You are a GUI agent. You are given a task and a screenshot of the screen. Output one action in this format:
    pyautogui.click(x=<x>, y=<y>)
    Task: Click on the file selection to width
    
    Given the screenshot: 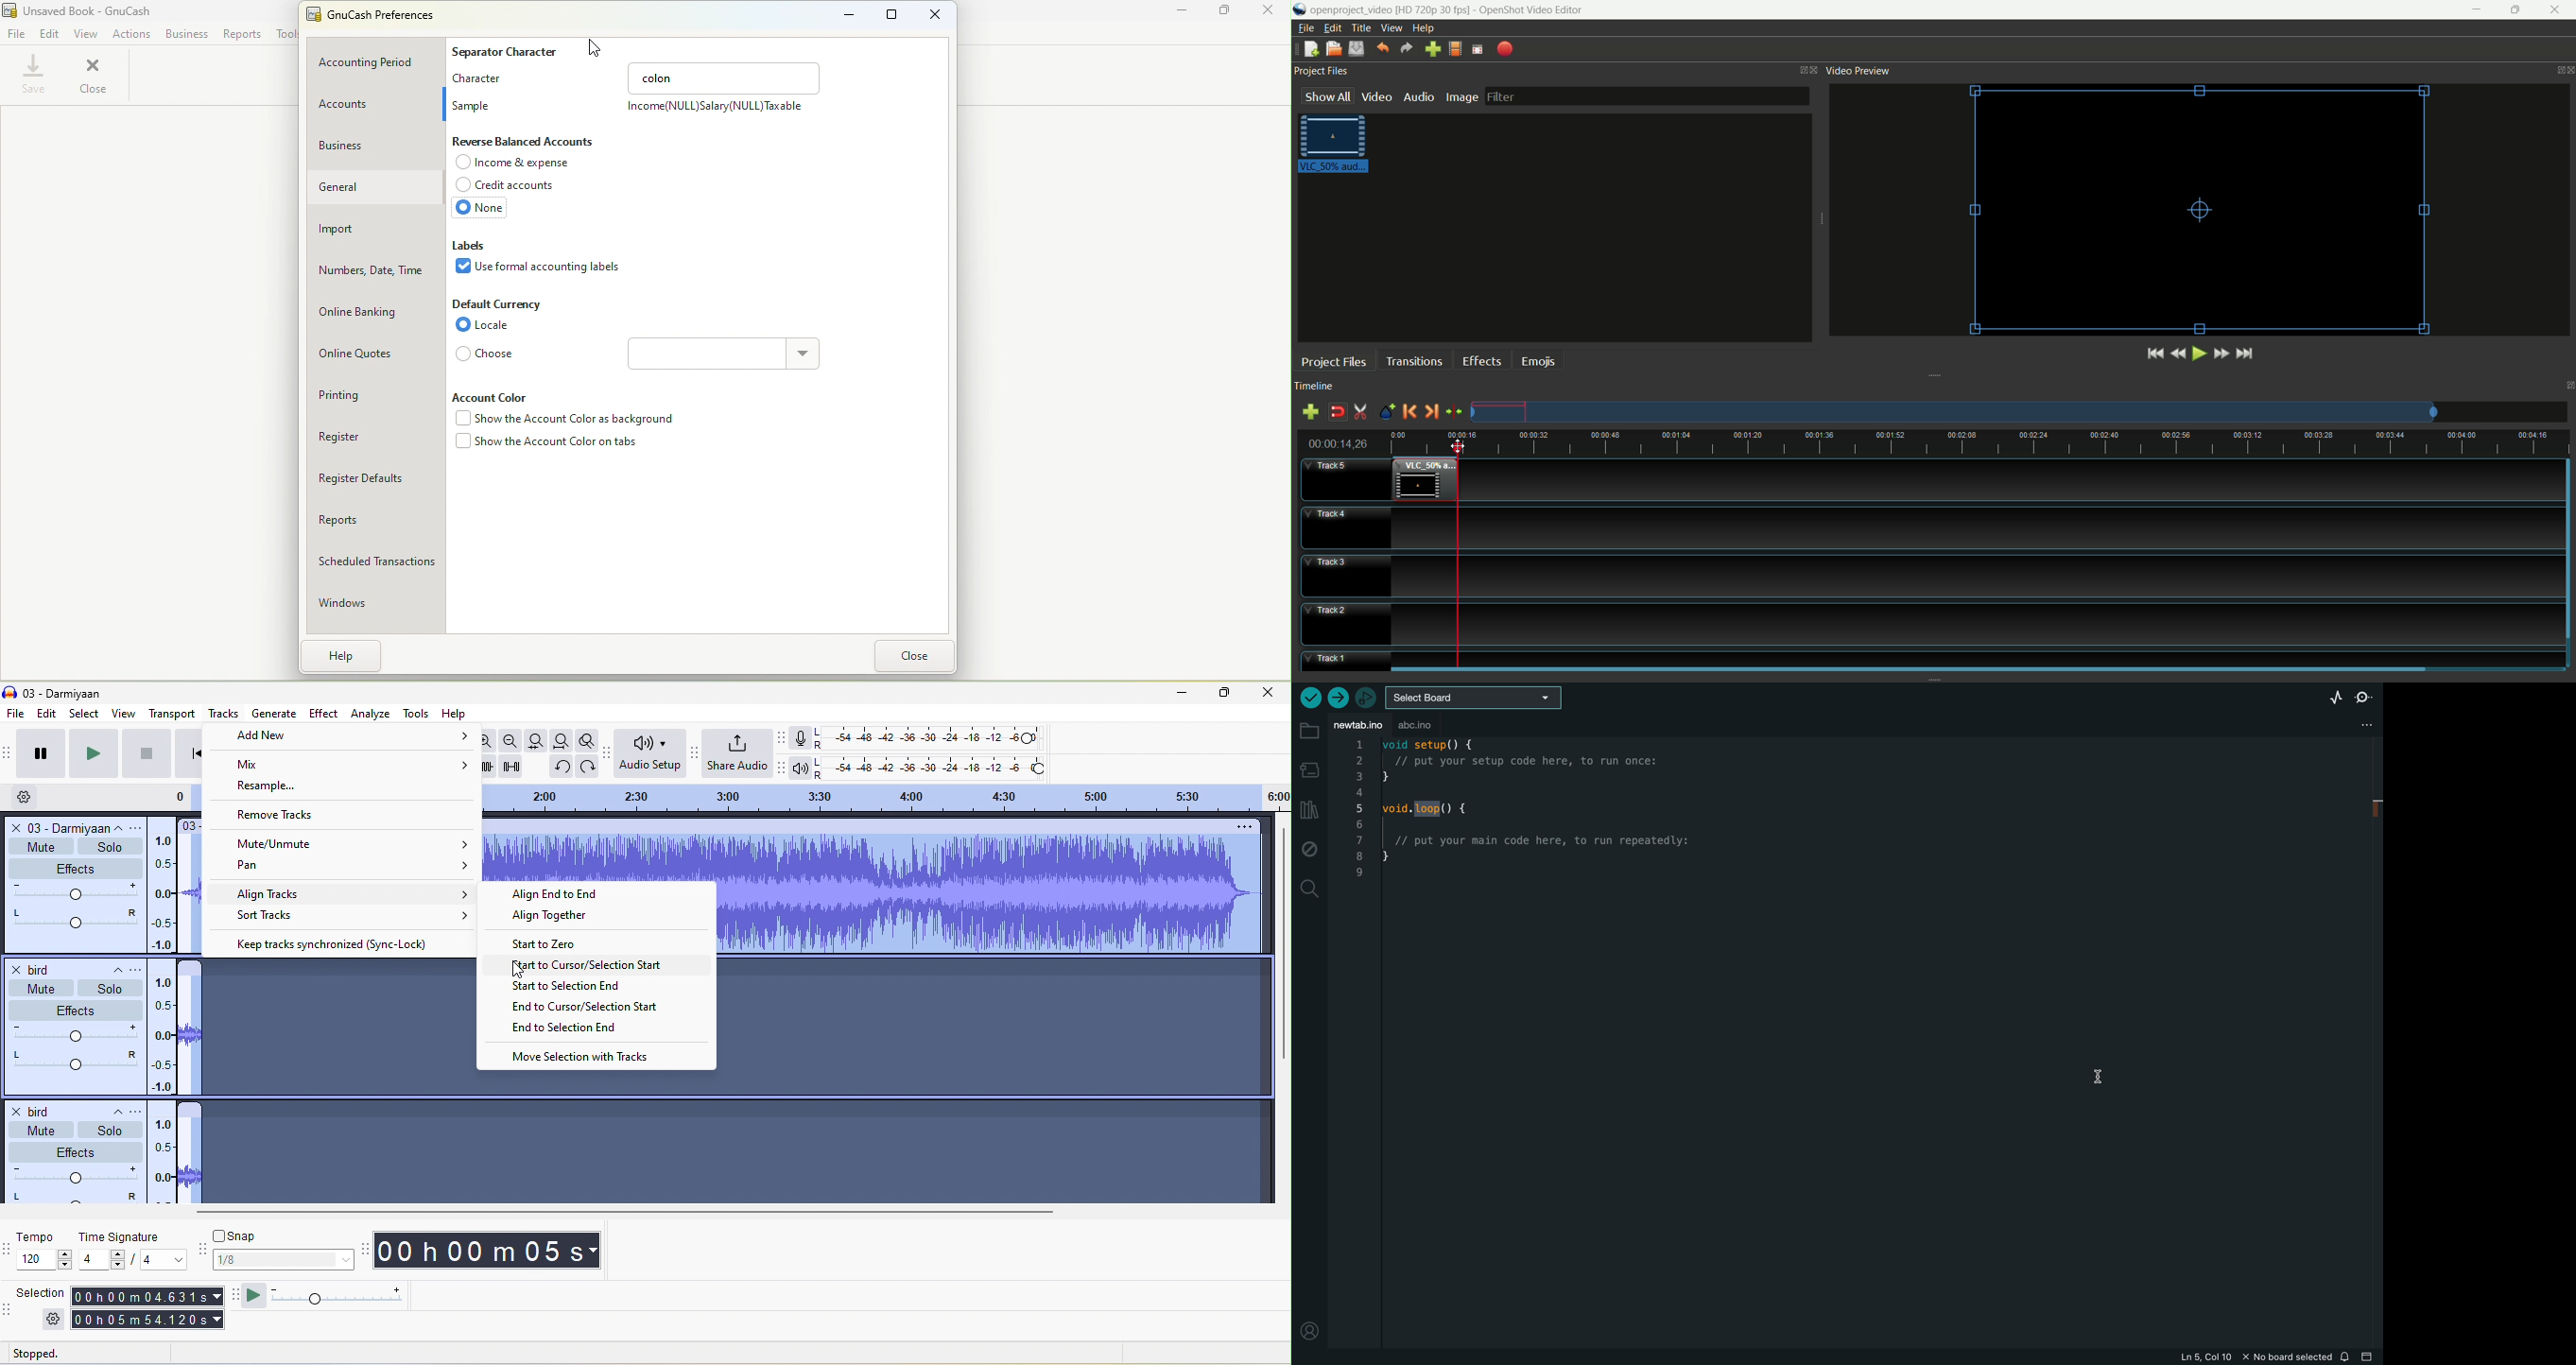 What is the action you would take?
    pyautogui.click(x=539, y=740)
    